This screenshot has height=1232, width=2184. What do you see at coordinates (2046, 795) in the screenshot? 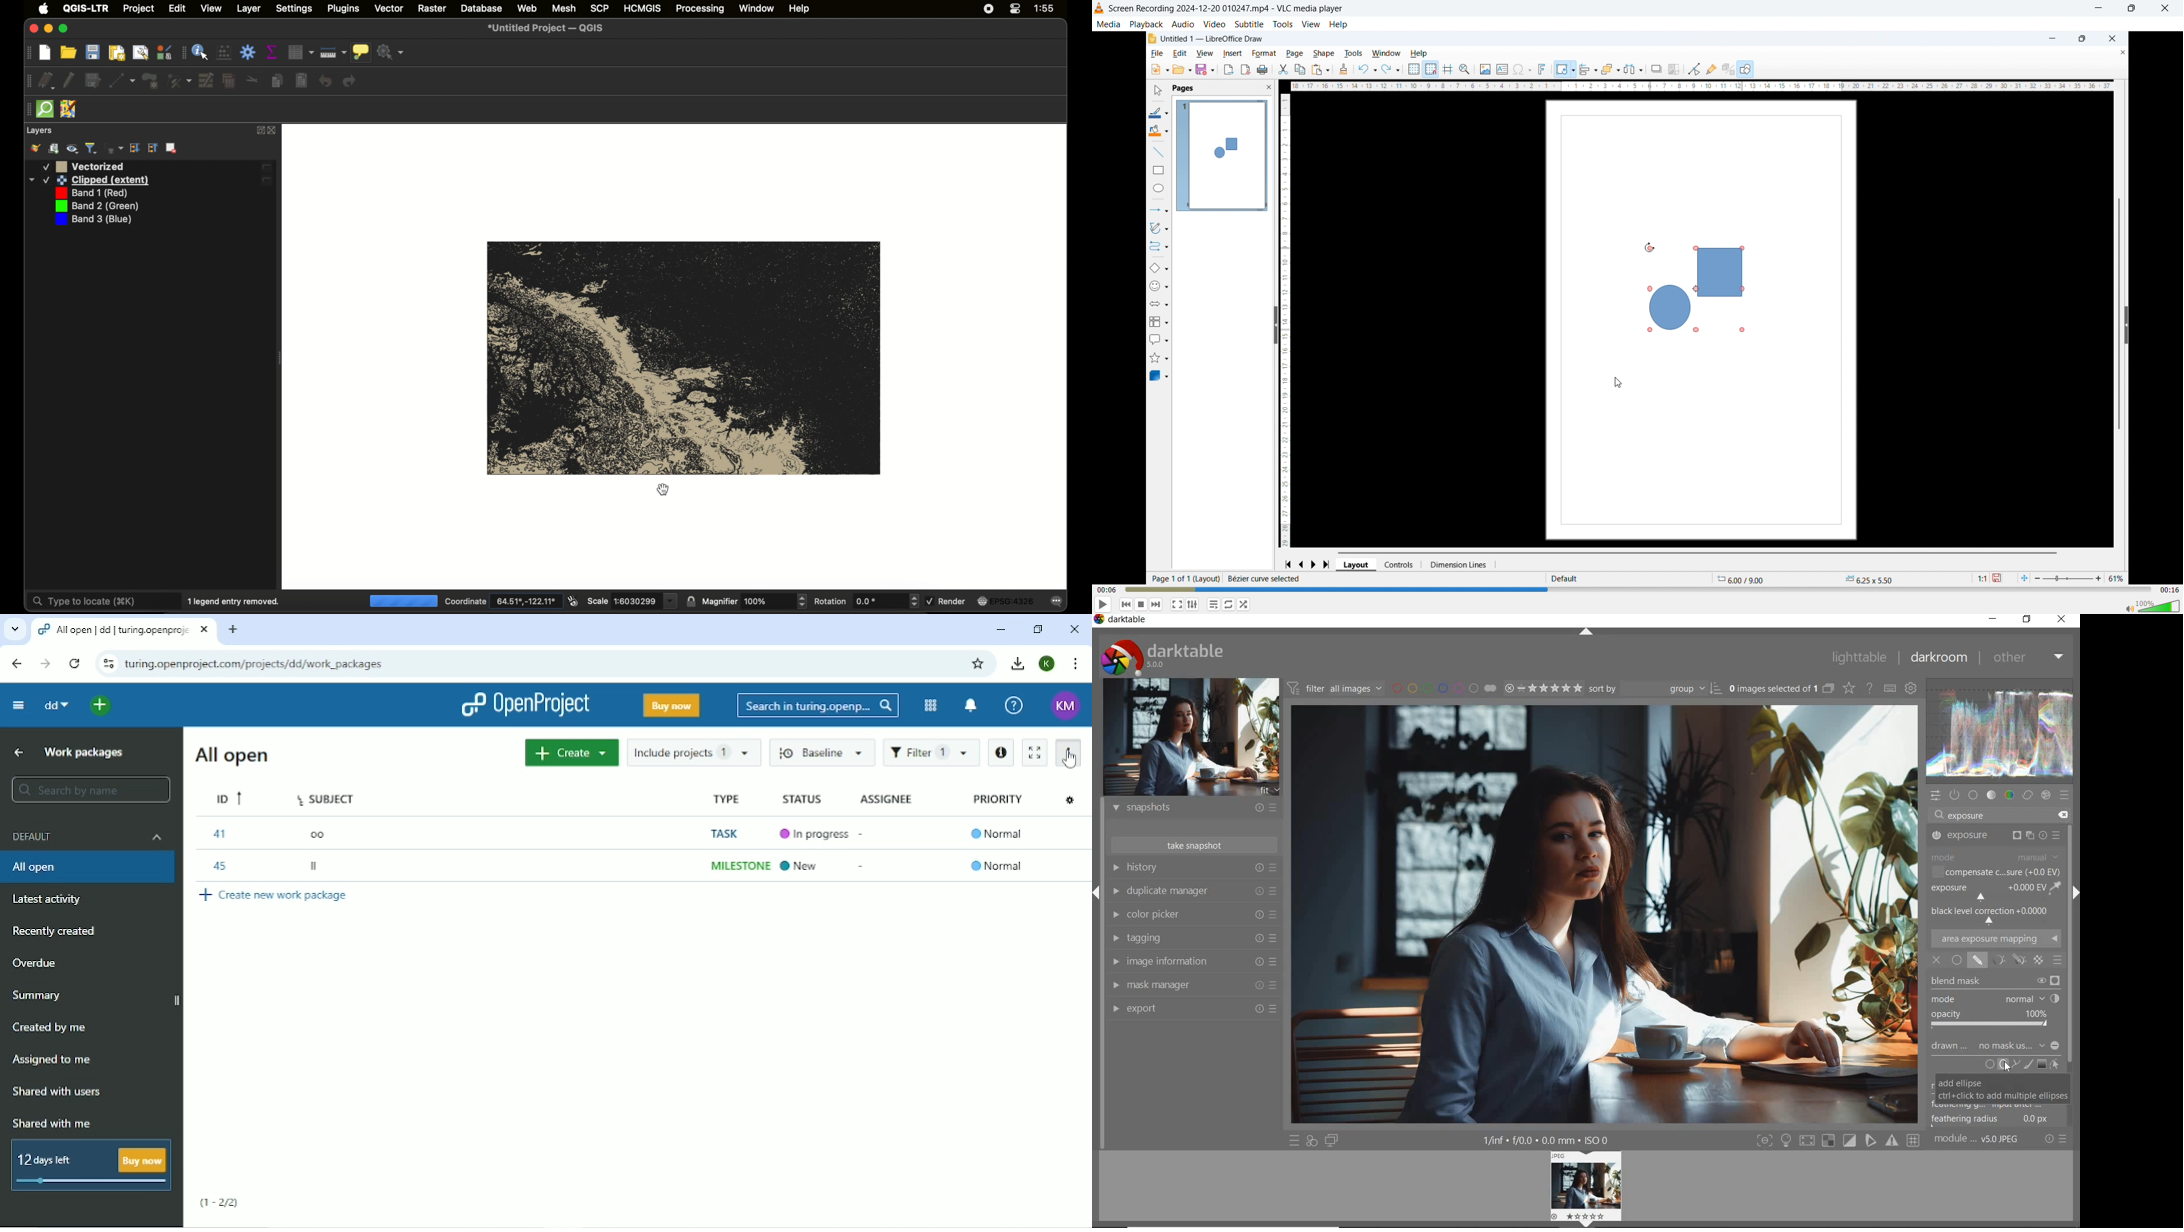
I see `effect` at bounding box center [2046, 795].